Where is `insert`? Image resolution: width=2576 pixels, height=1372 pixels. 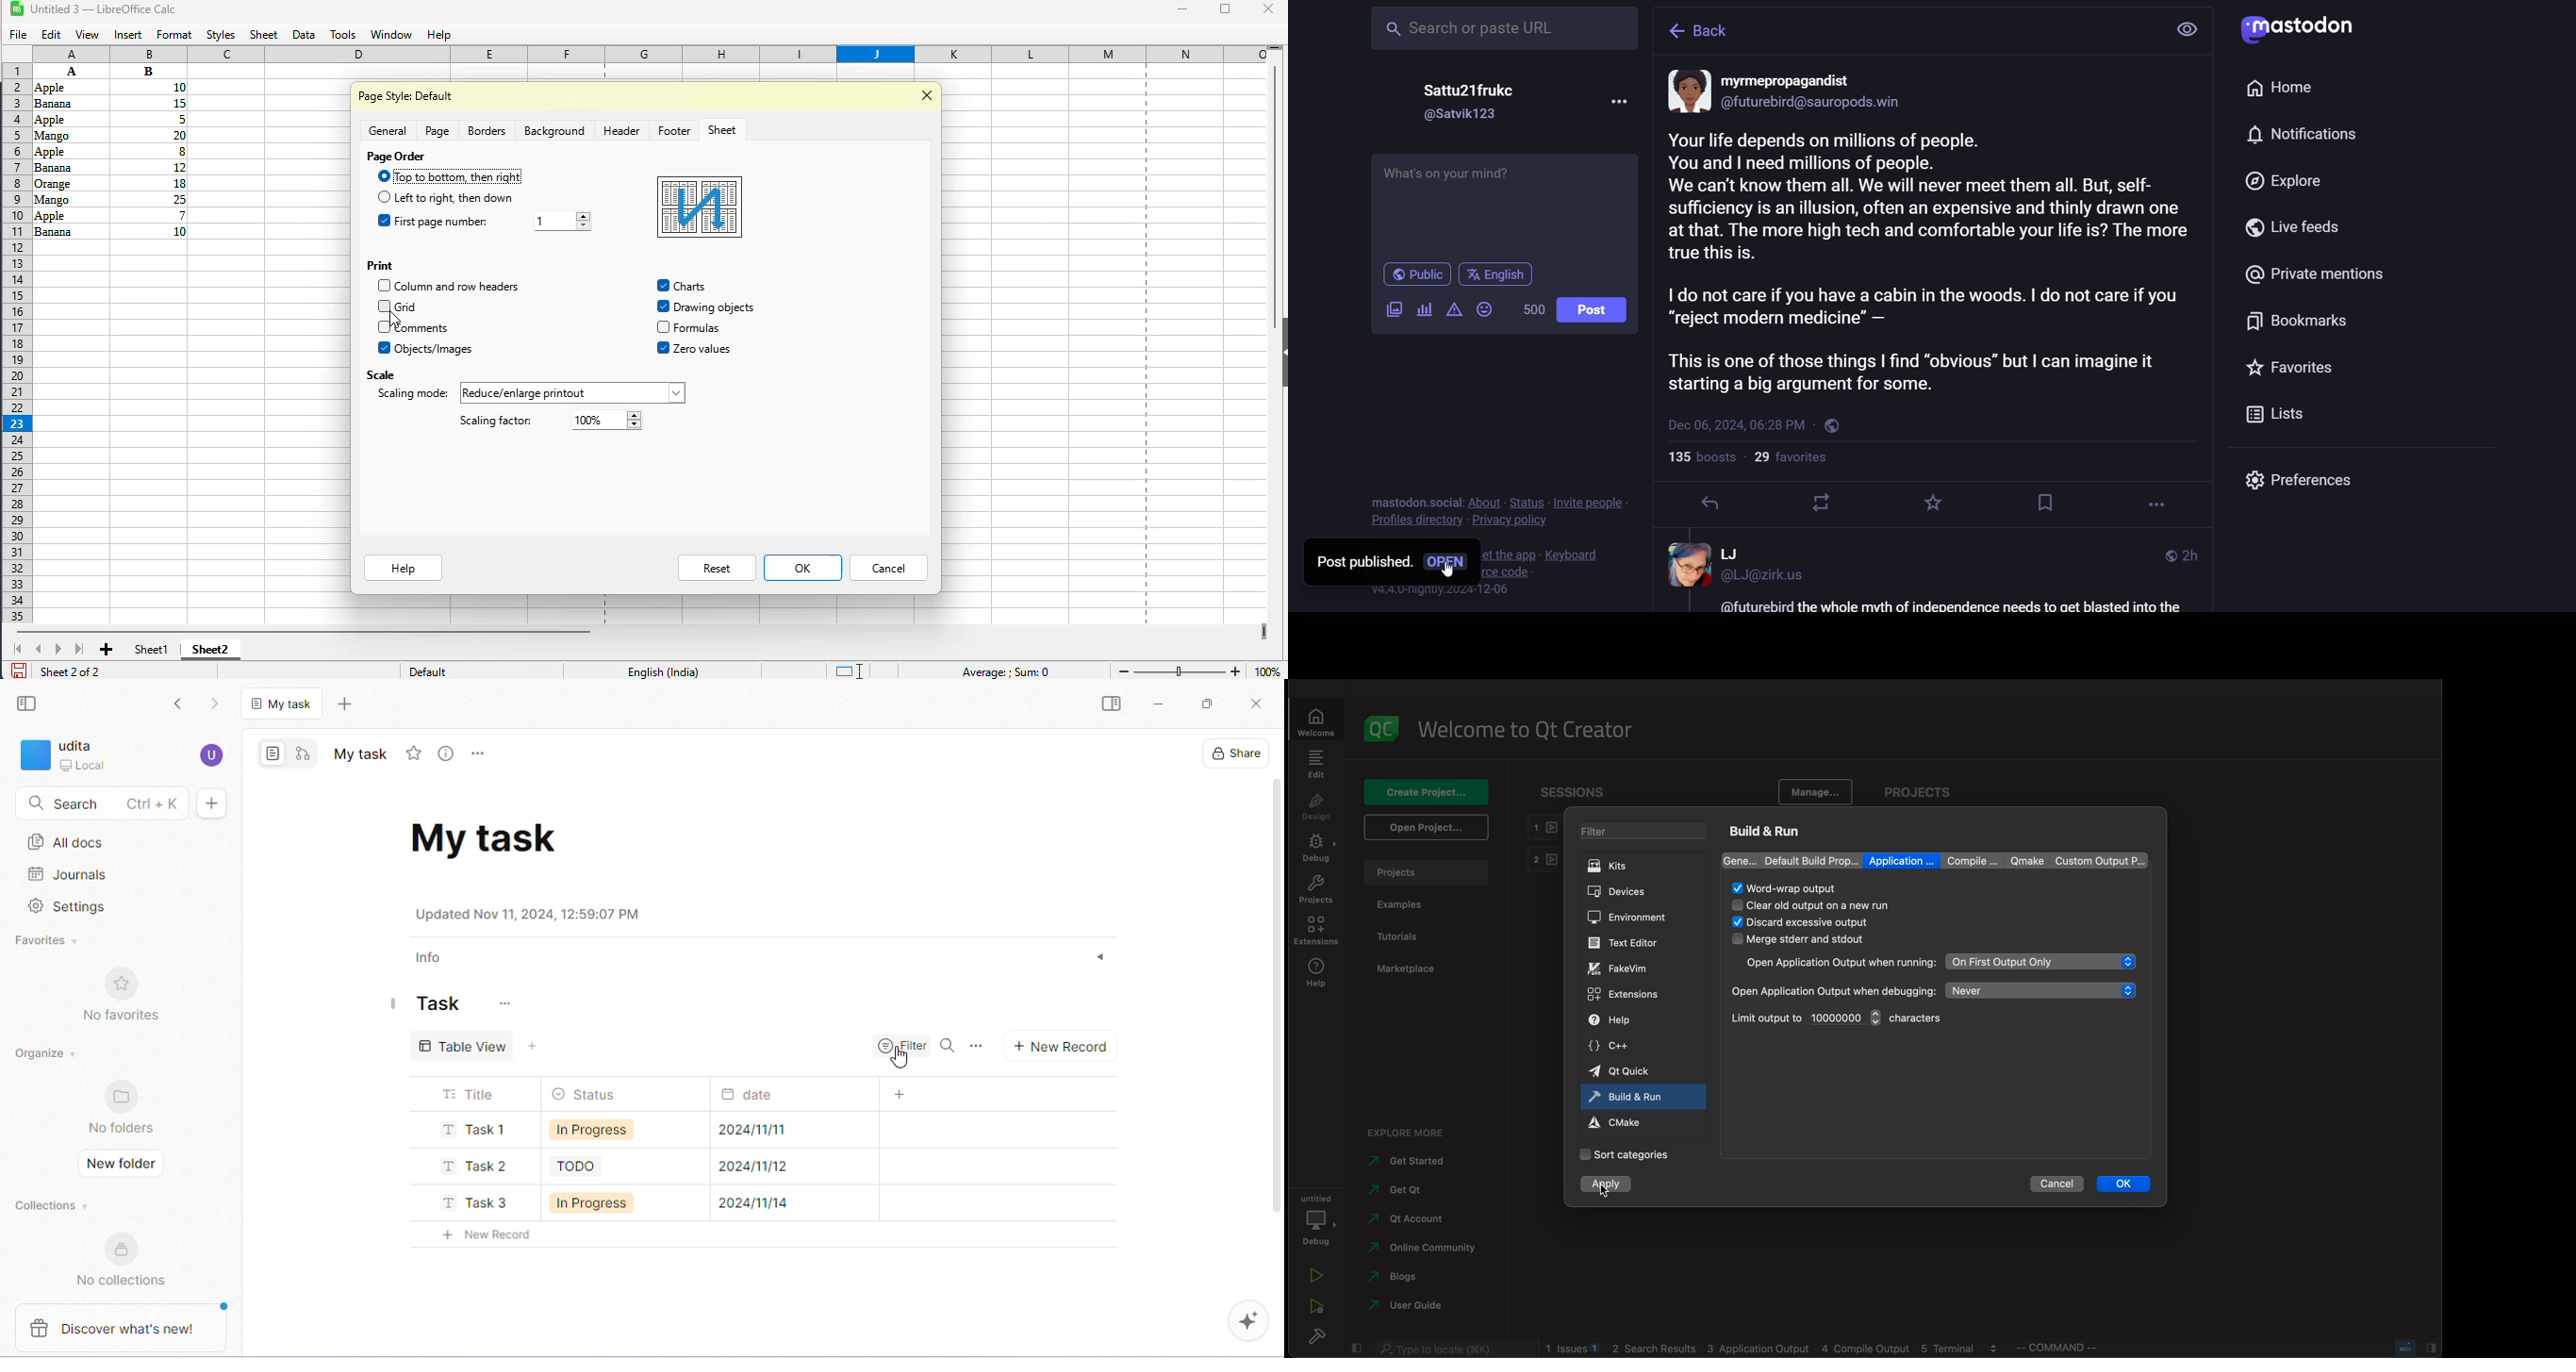 insert is located at coordinates (128, 36).